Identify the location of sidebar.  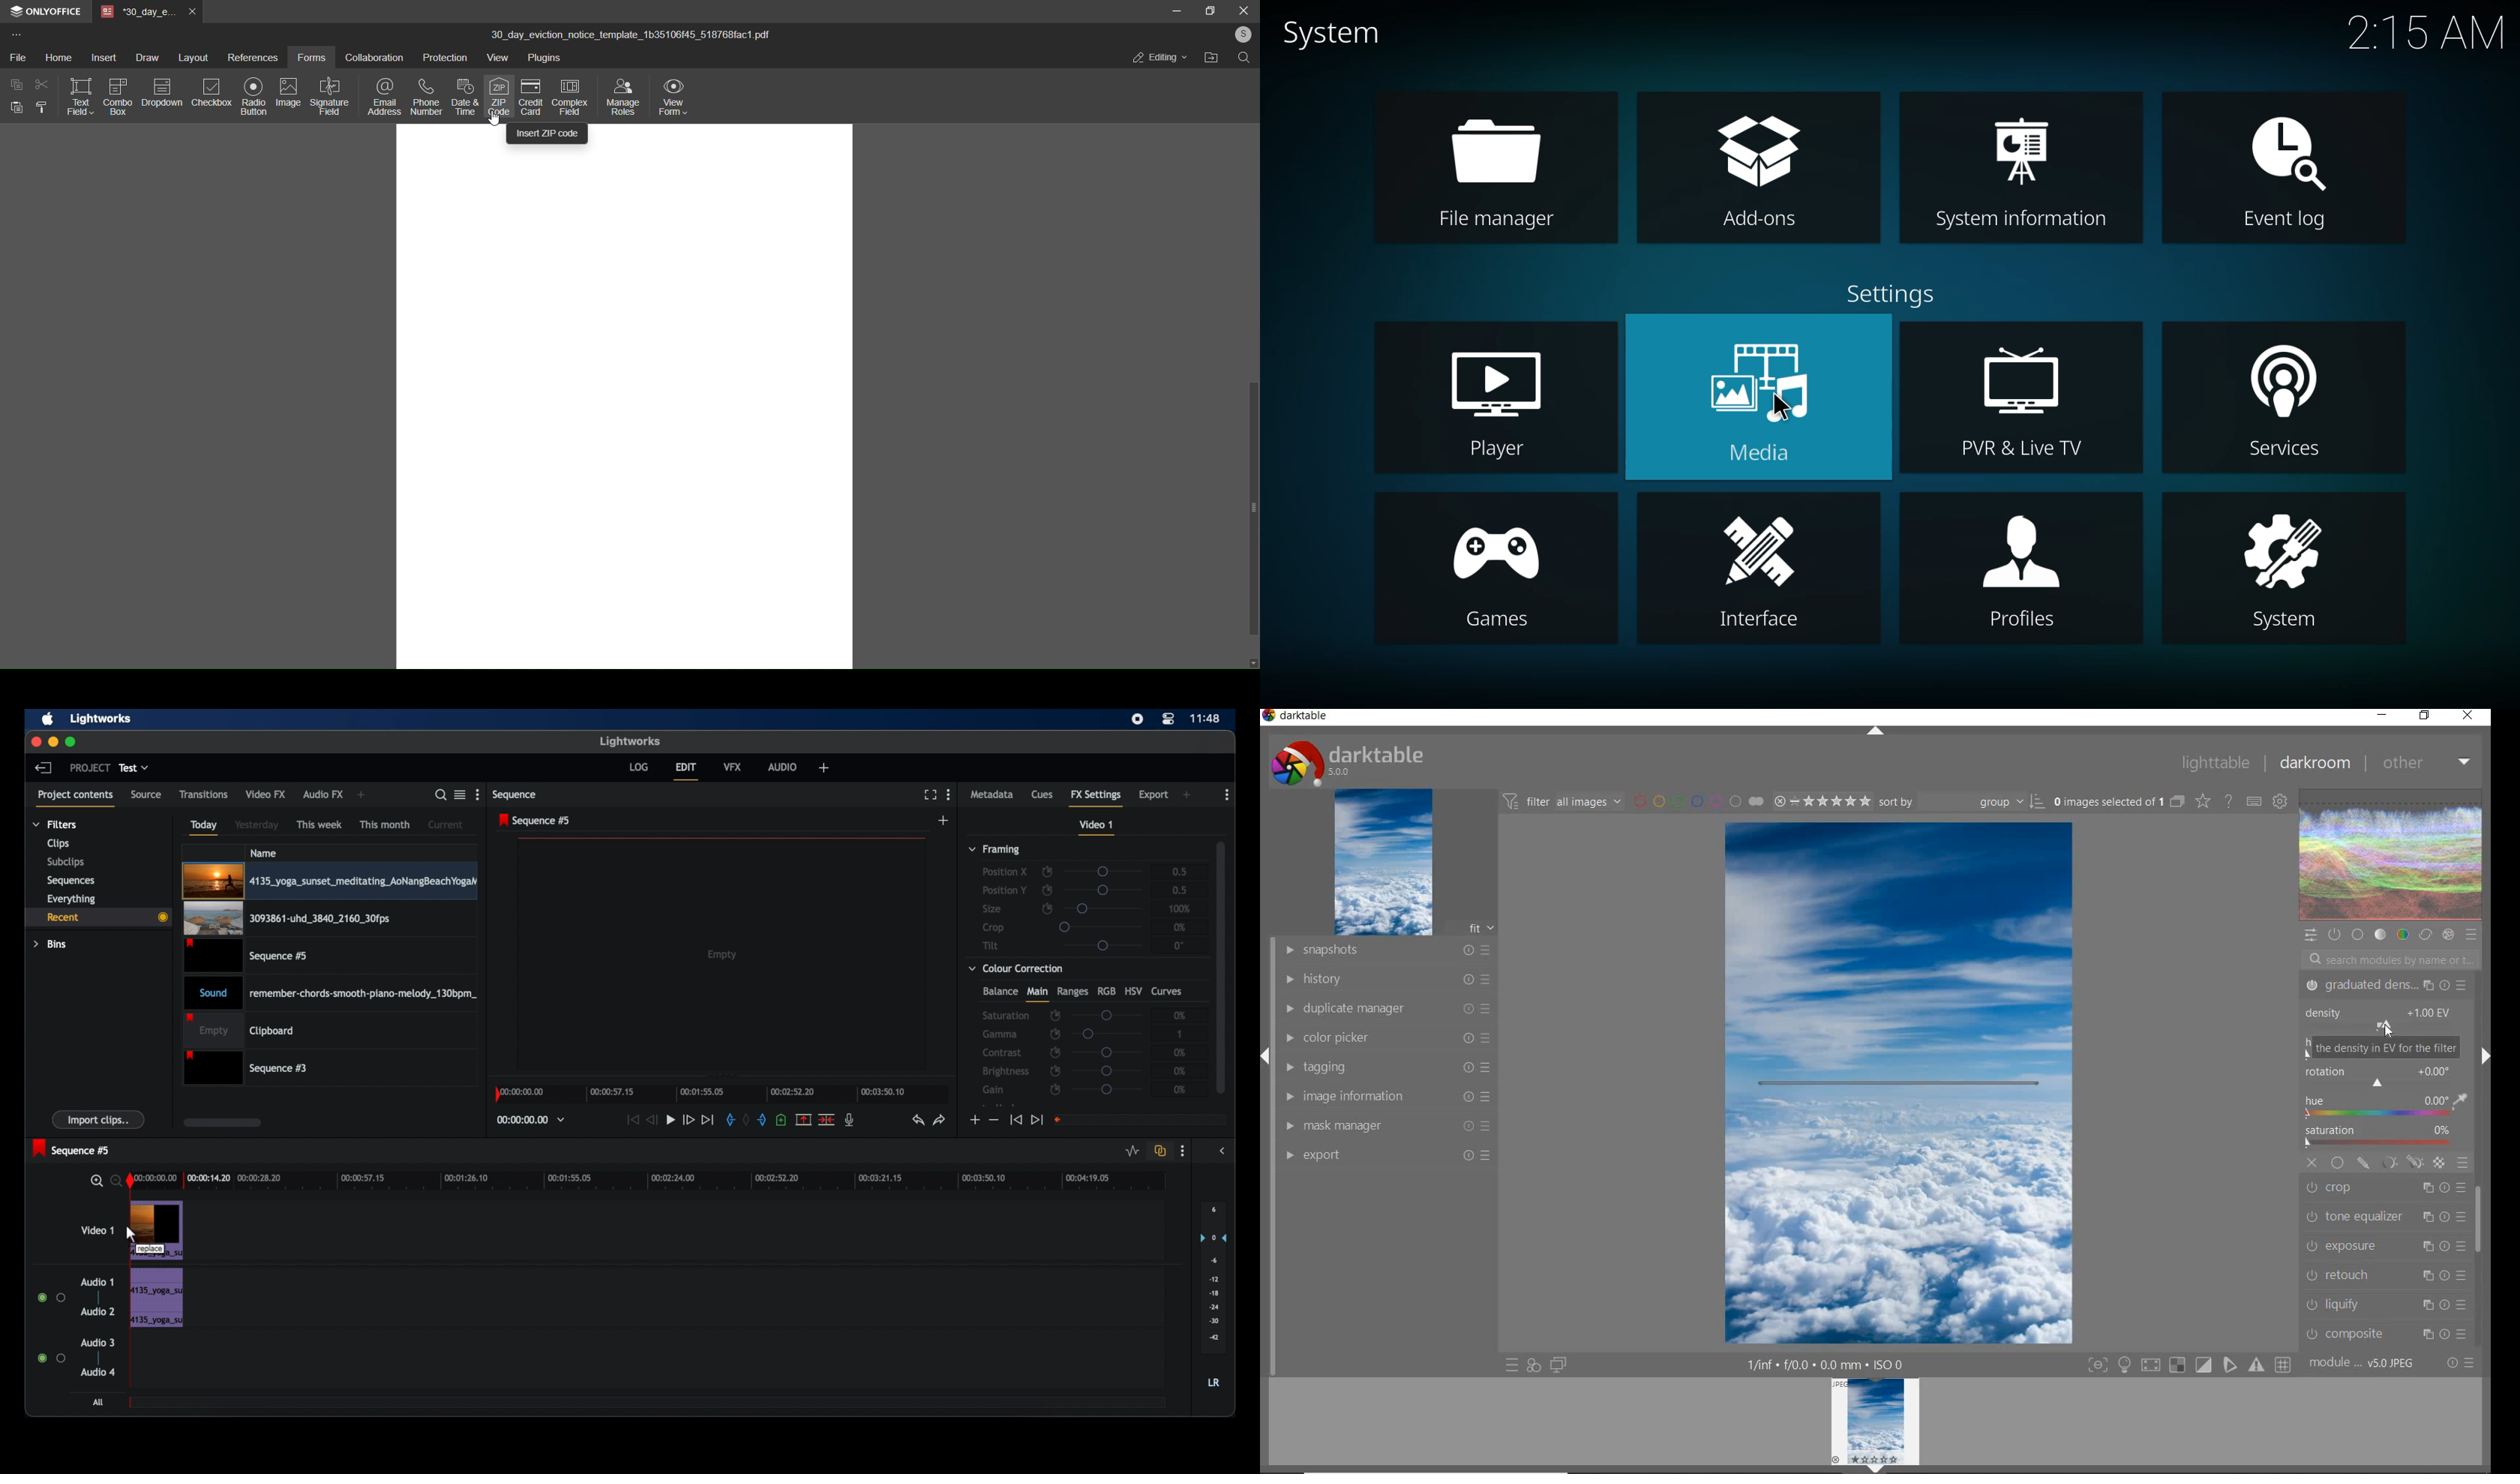
(1223, 1151).